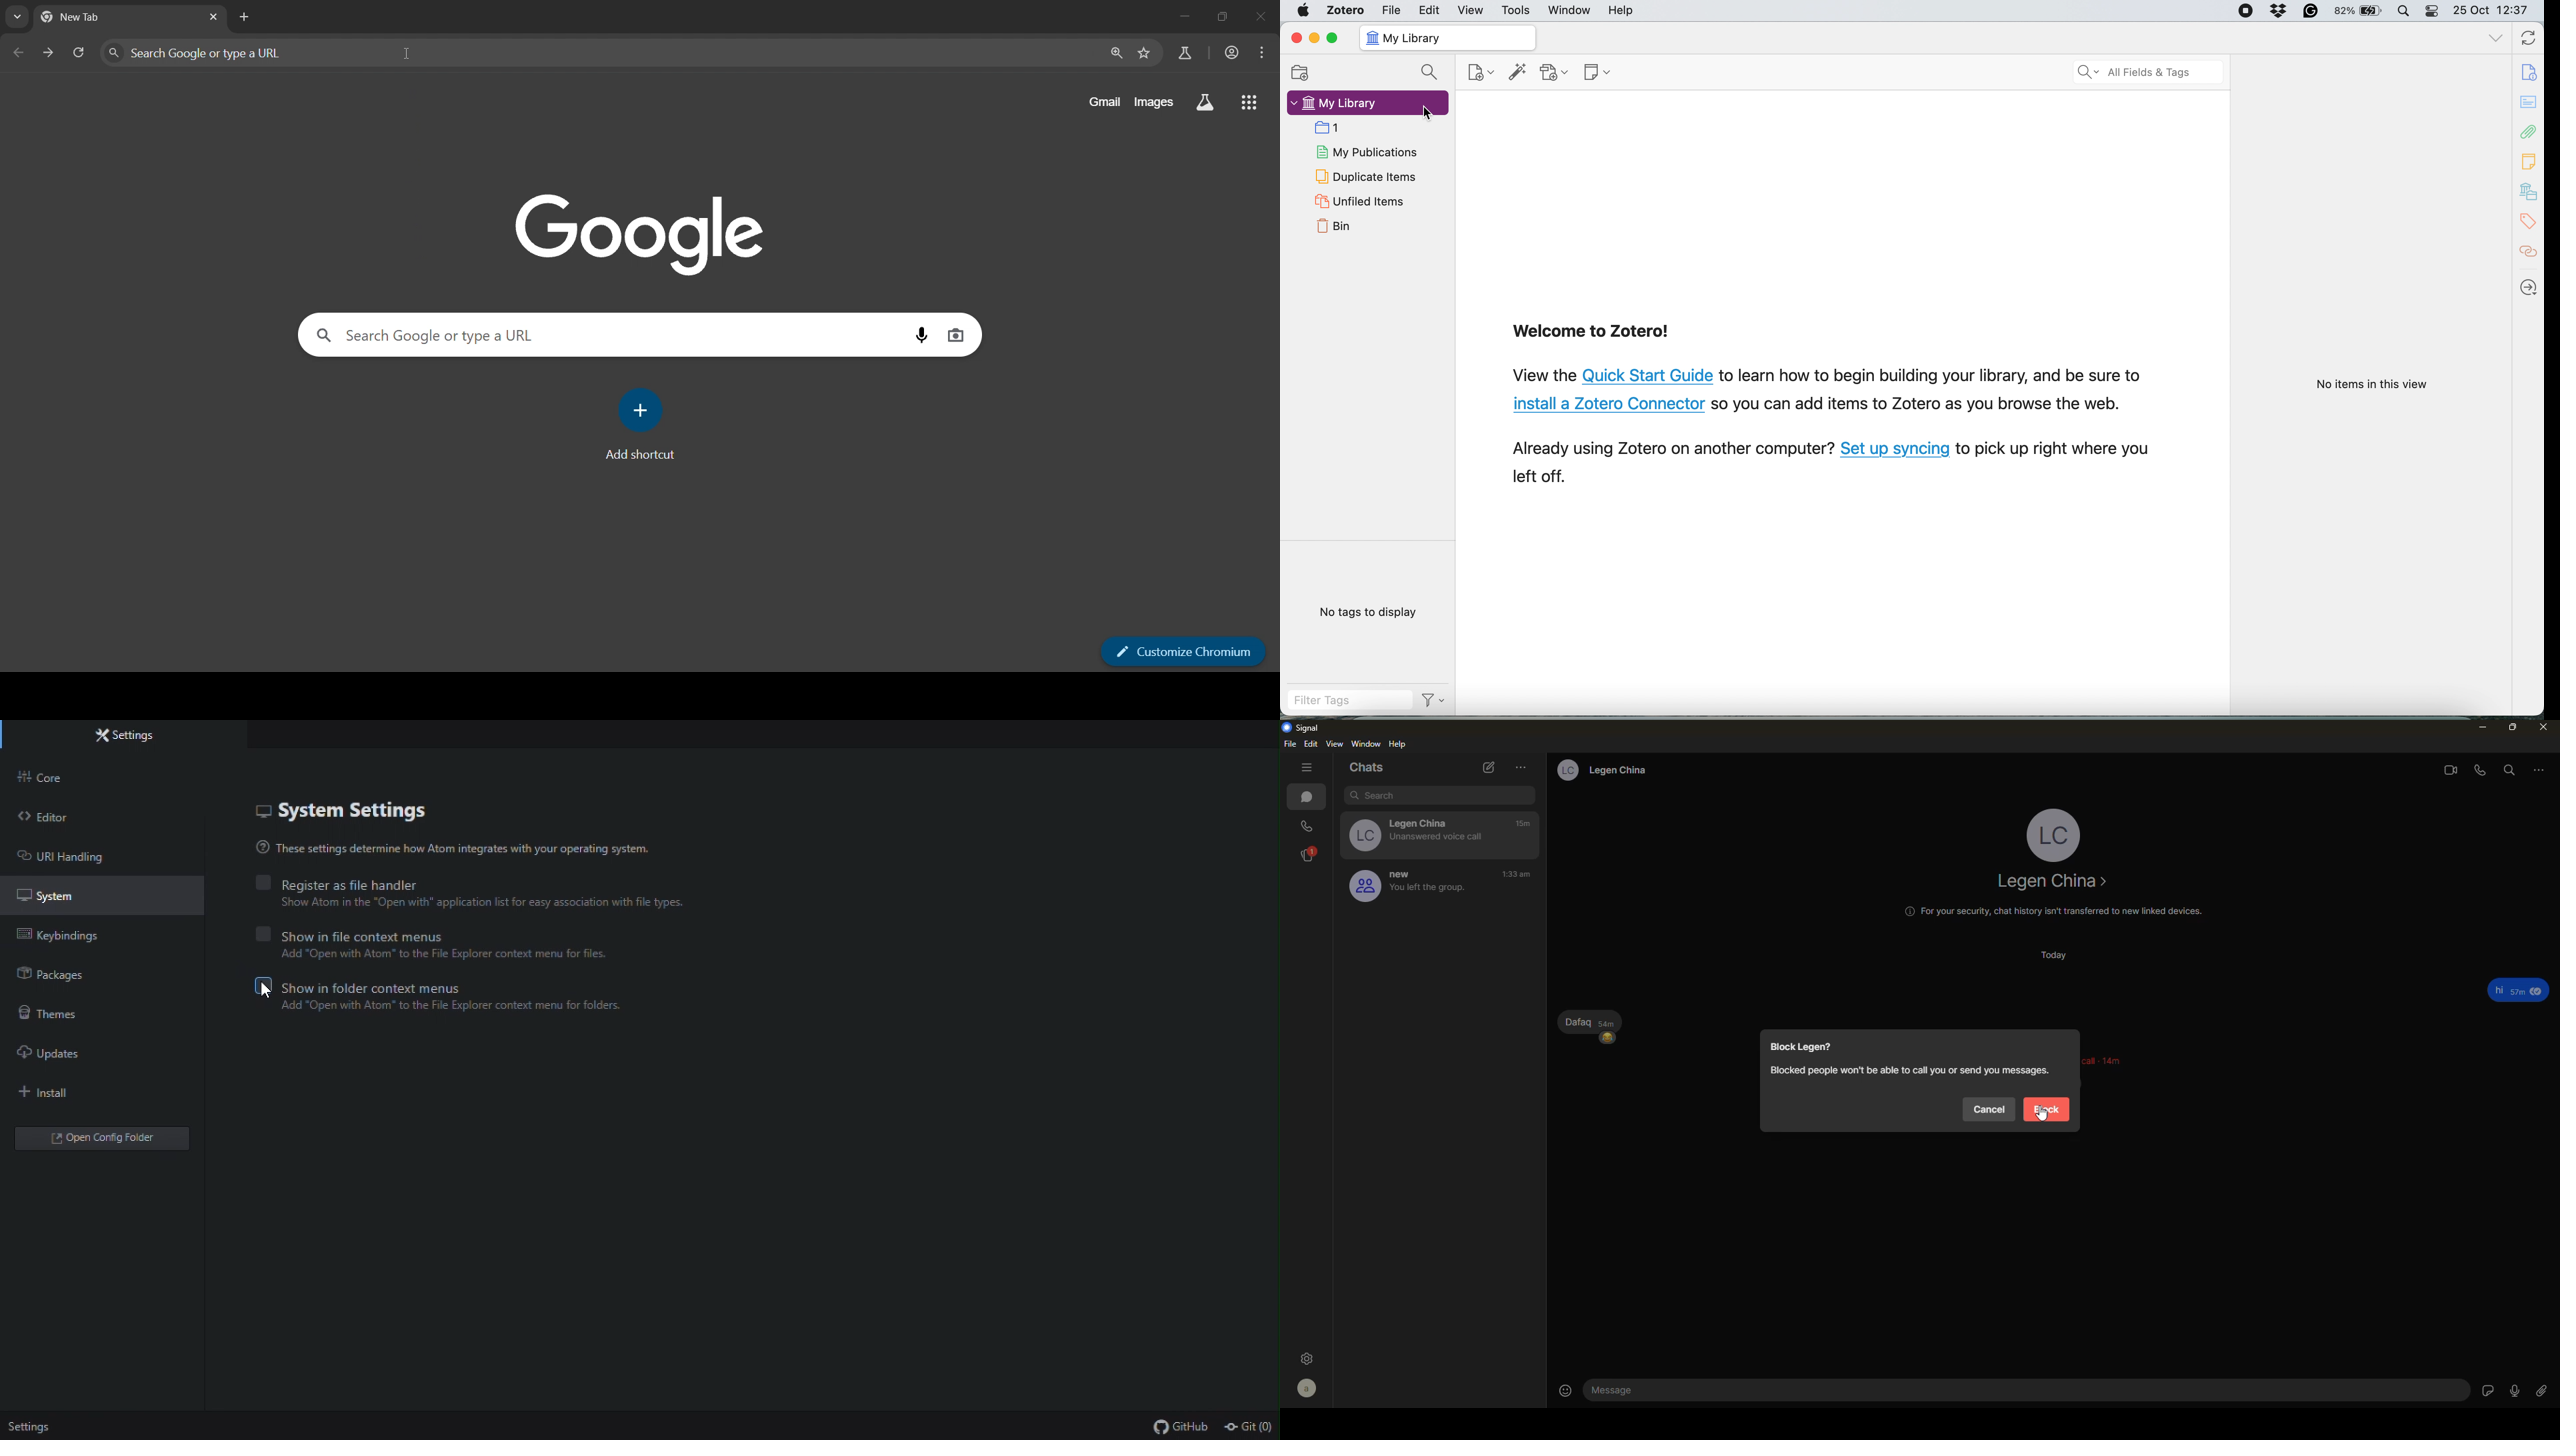 This screenshot has height=1456, width=2576. I want to click on video call, so click(2445, 769).